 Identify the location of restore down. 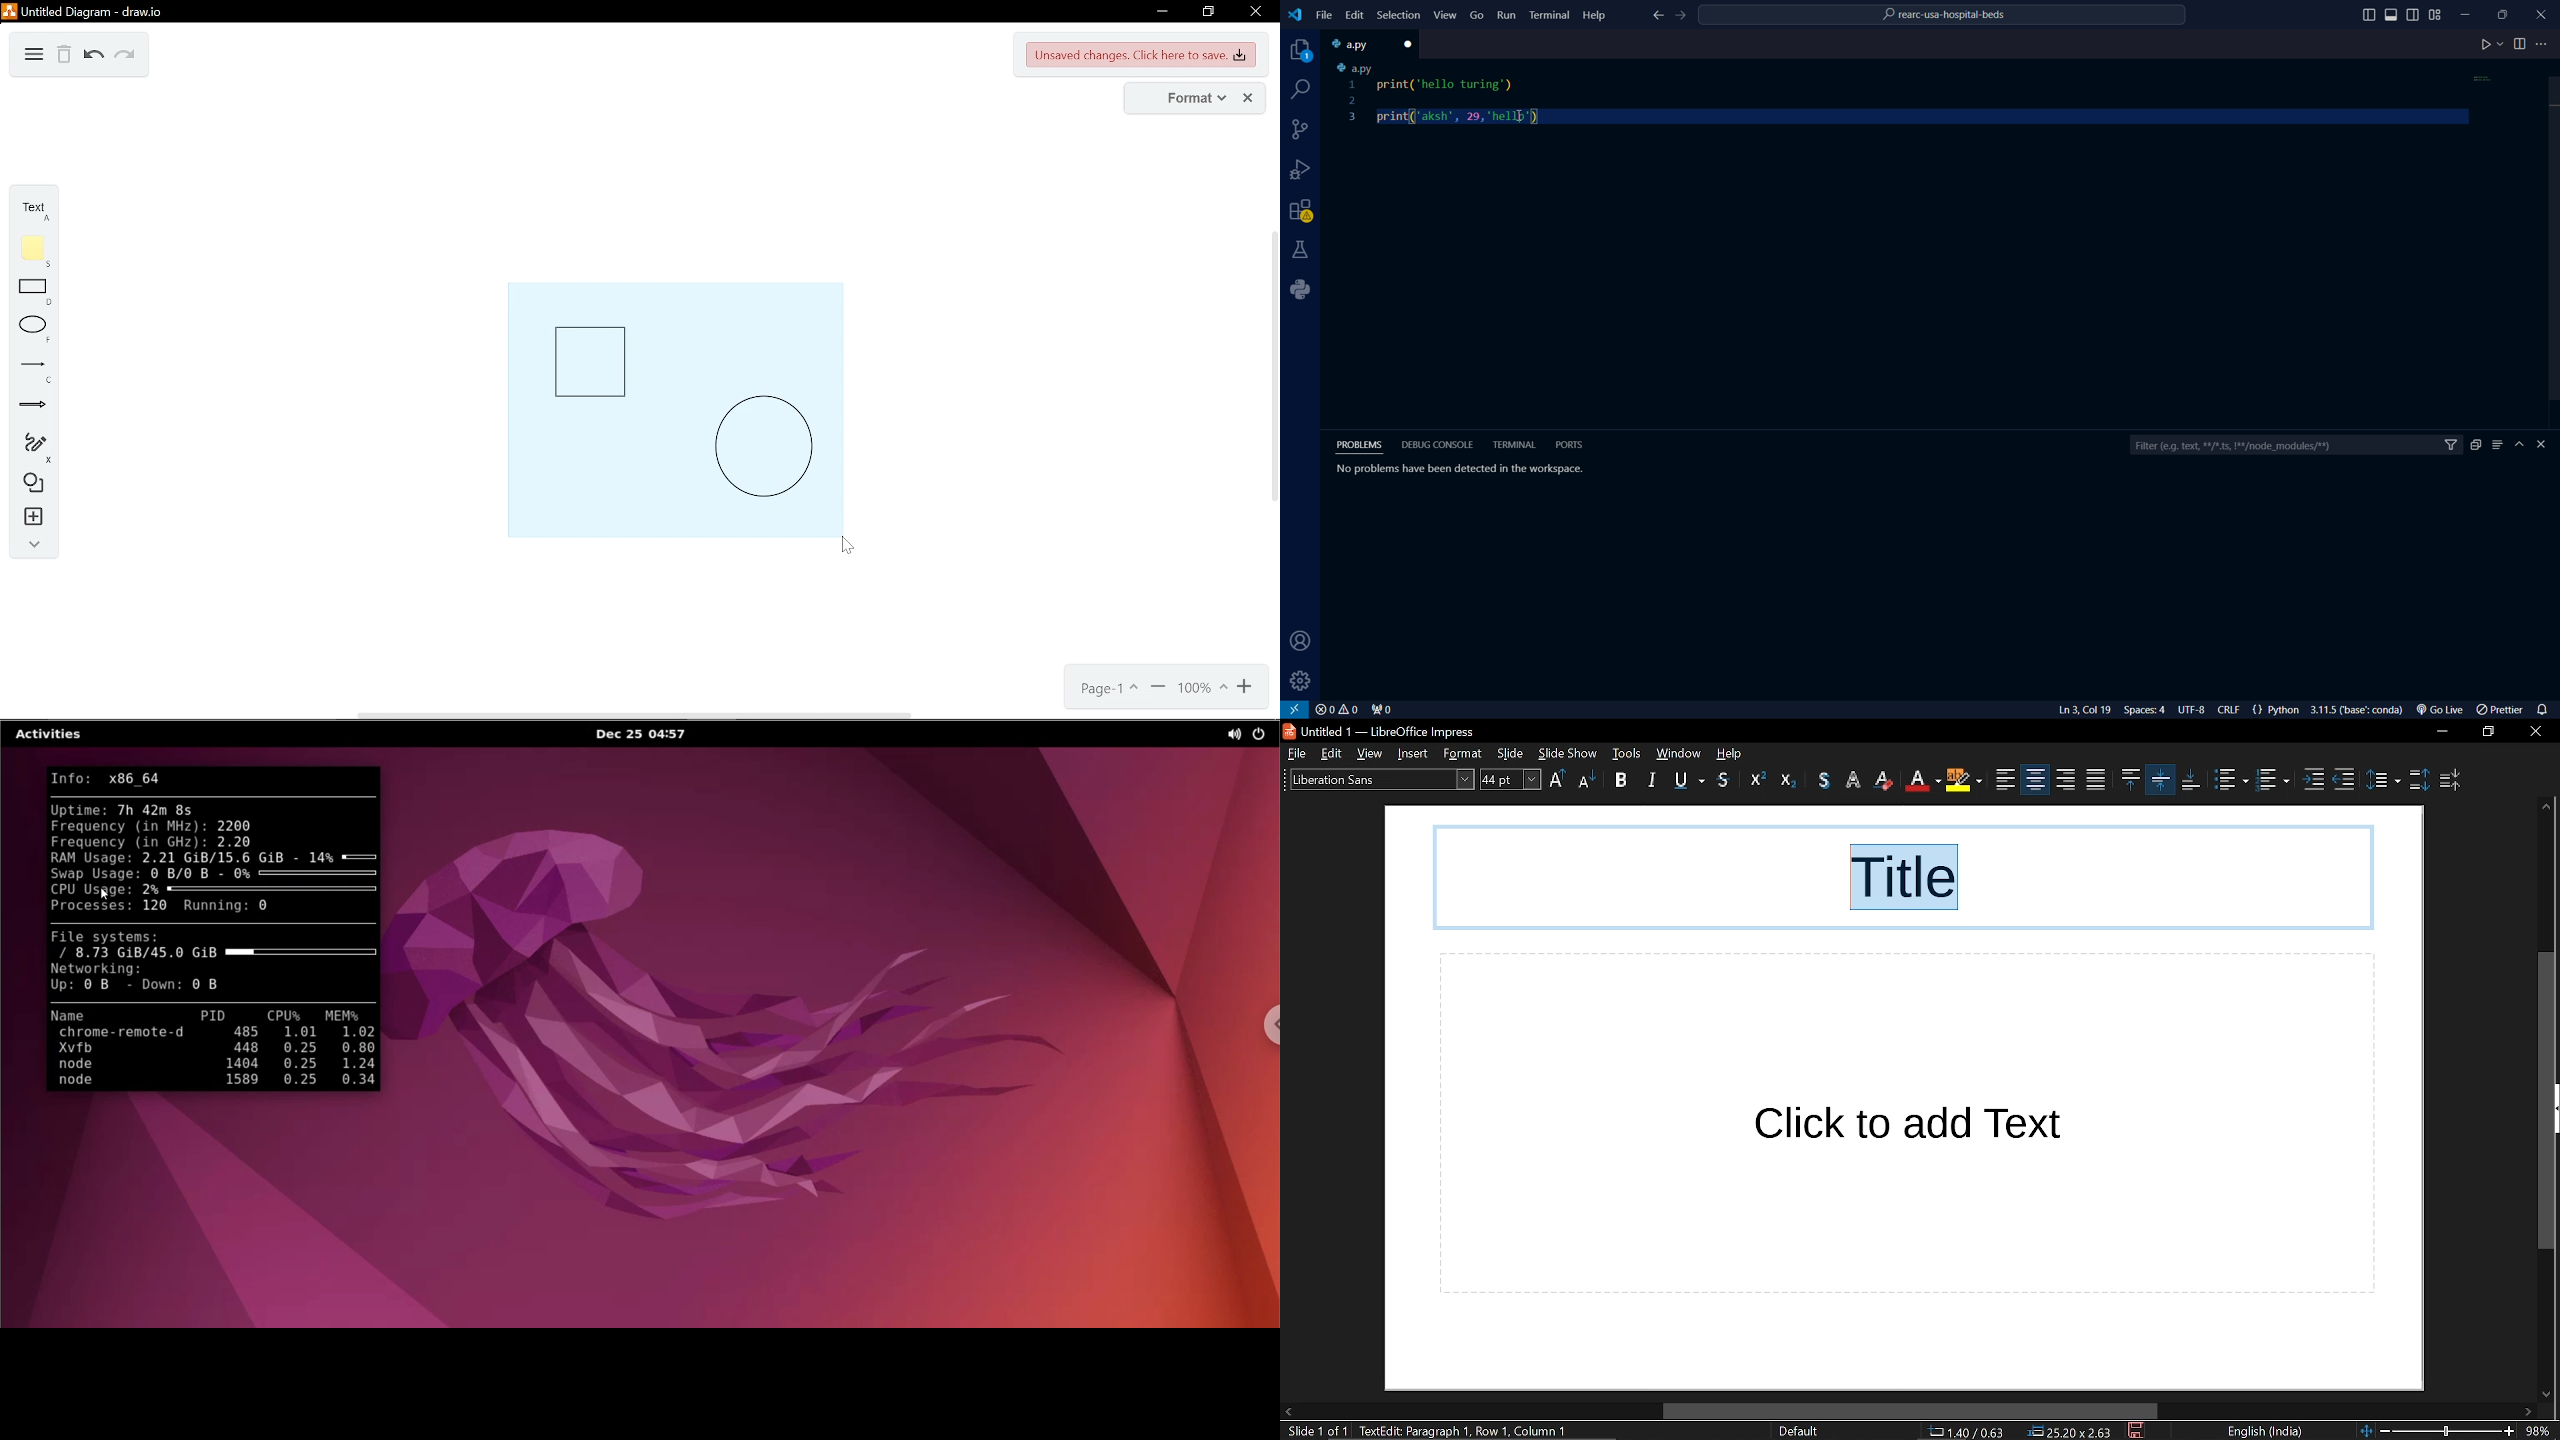
(1210, 12).